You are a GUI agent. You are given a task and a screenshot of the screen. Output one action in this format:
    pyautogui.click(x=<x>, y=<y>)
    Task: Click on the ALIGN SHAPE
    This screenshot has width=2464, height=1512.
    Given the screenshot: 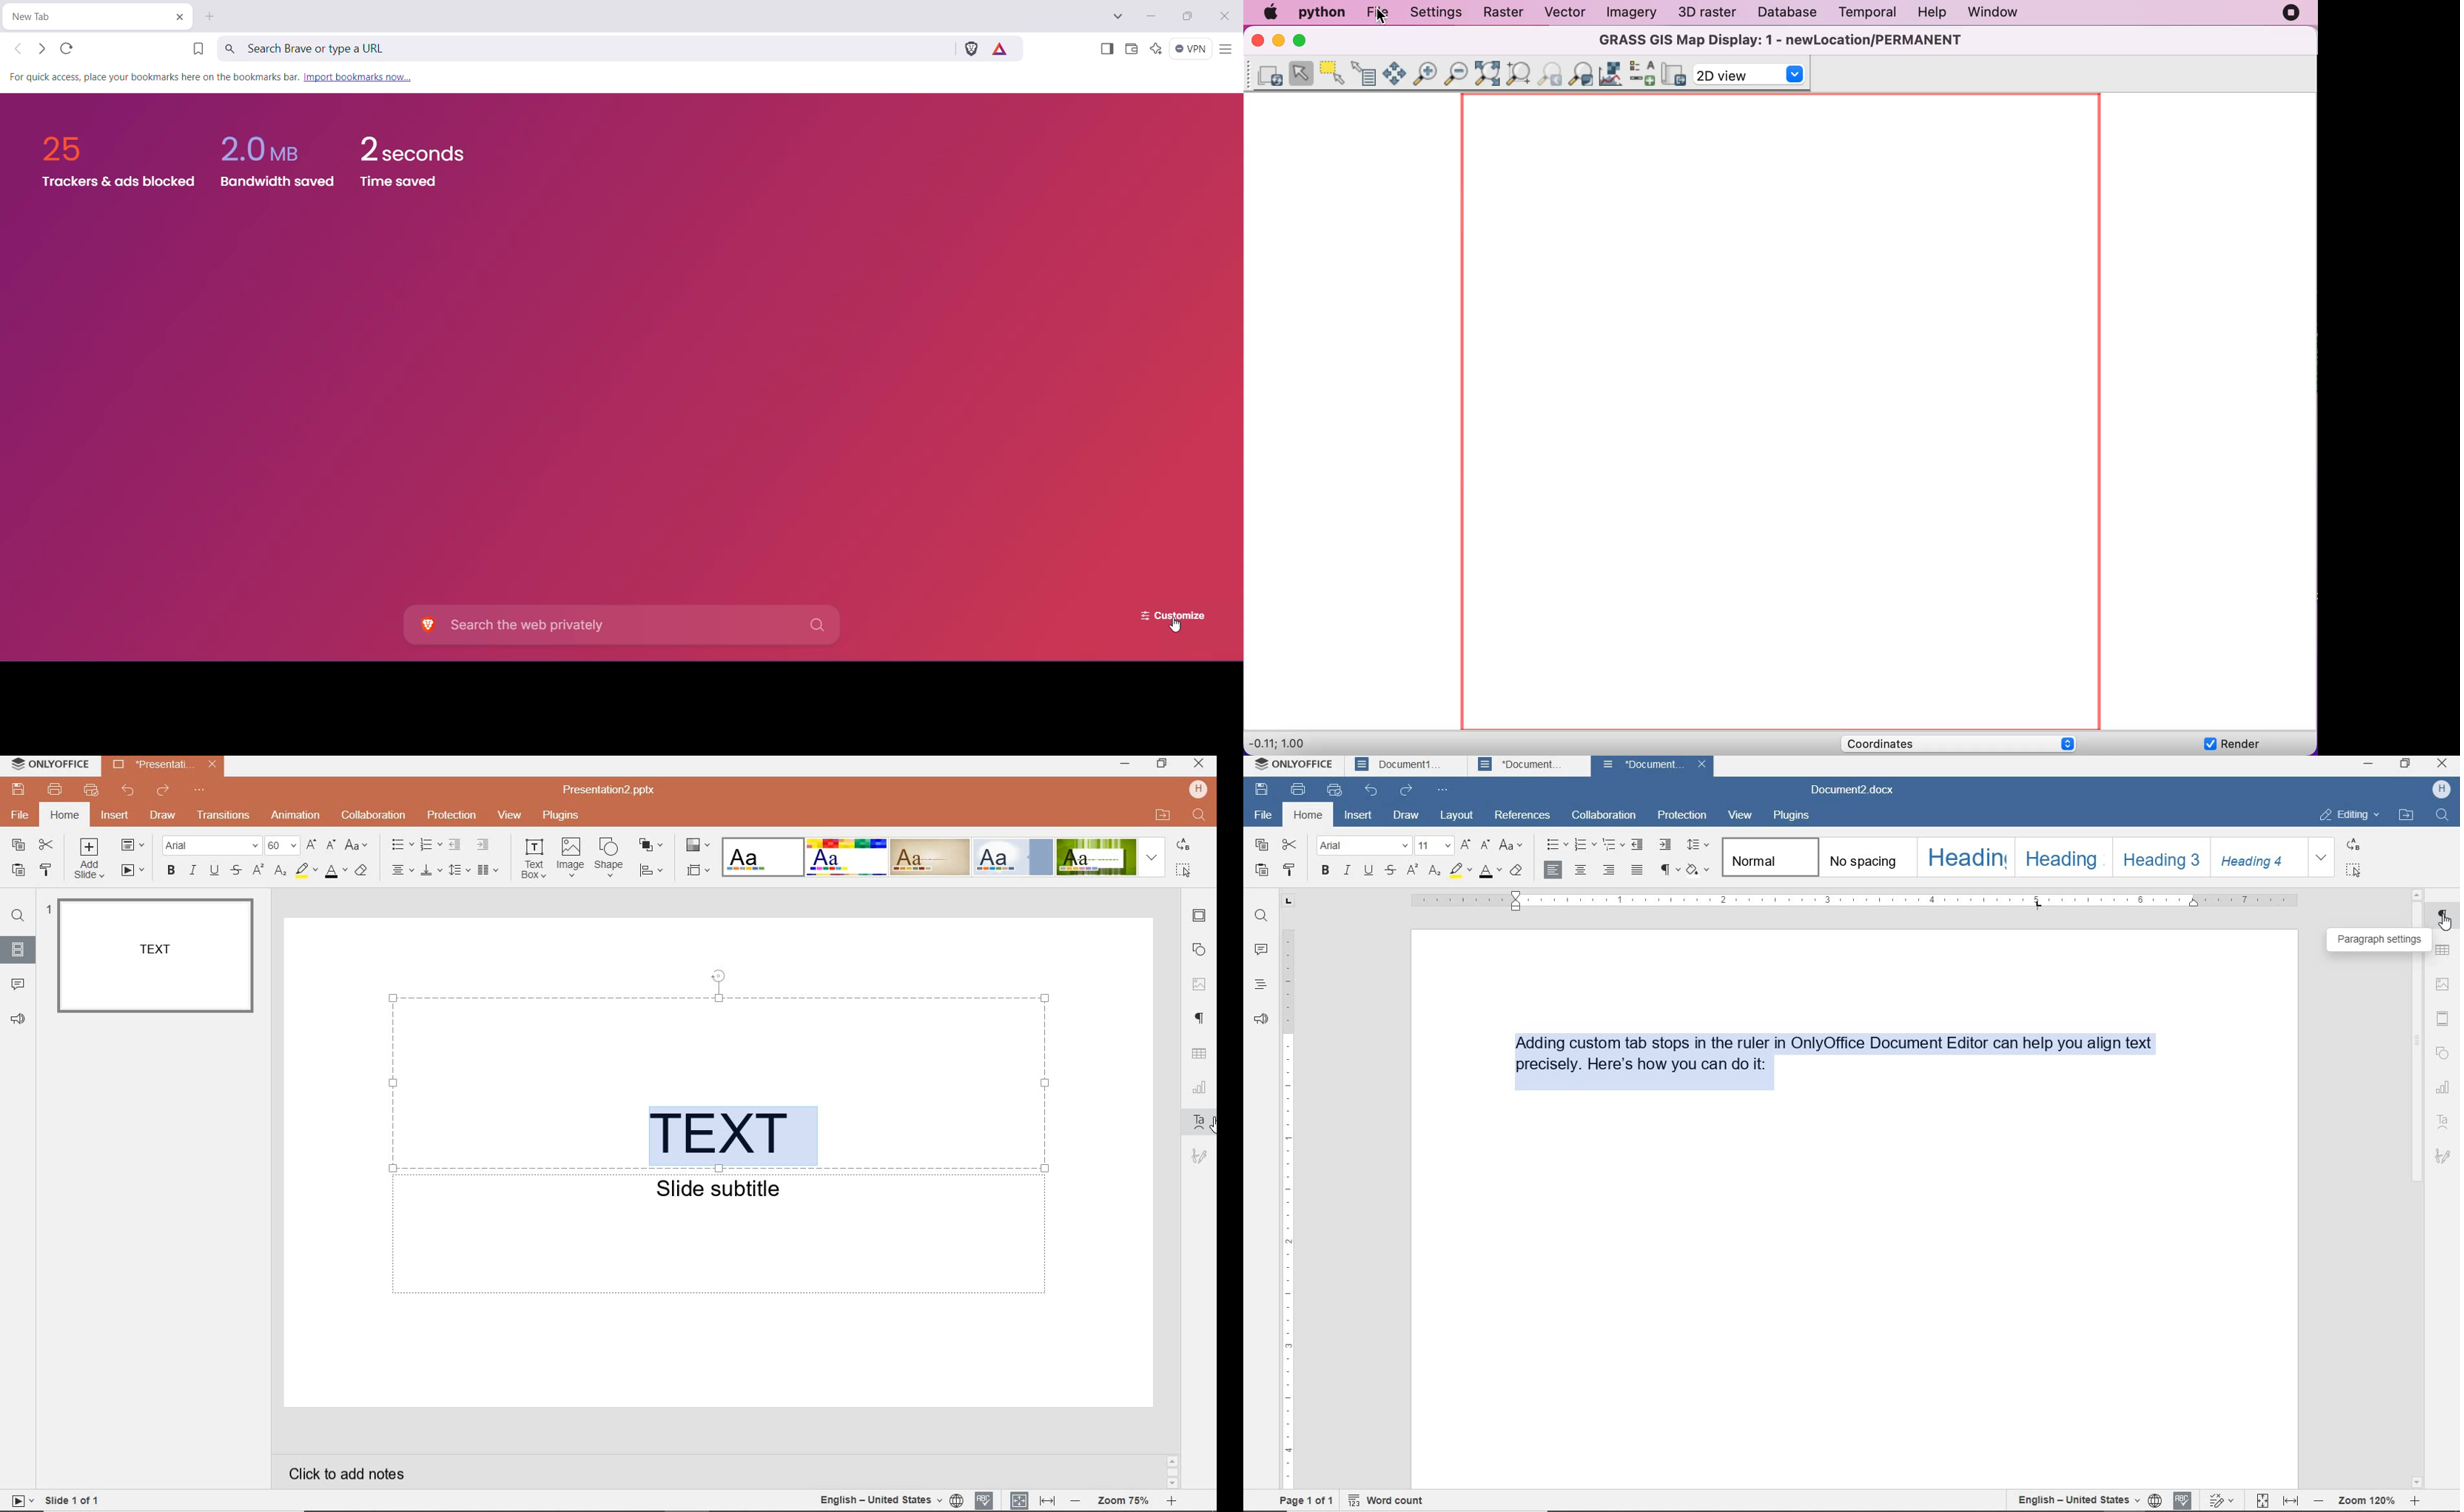 What is the action you would take?
    pyautogui.click(x=656, y=872)
    